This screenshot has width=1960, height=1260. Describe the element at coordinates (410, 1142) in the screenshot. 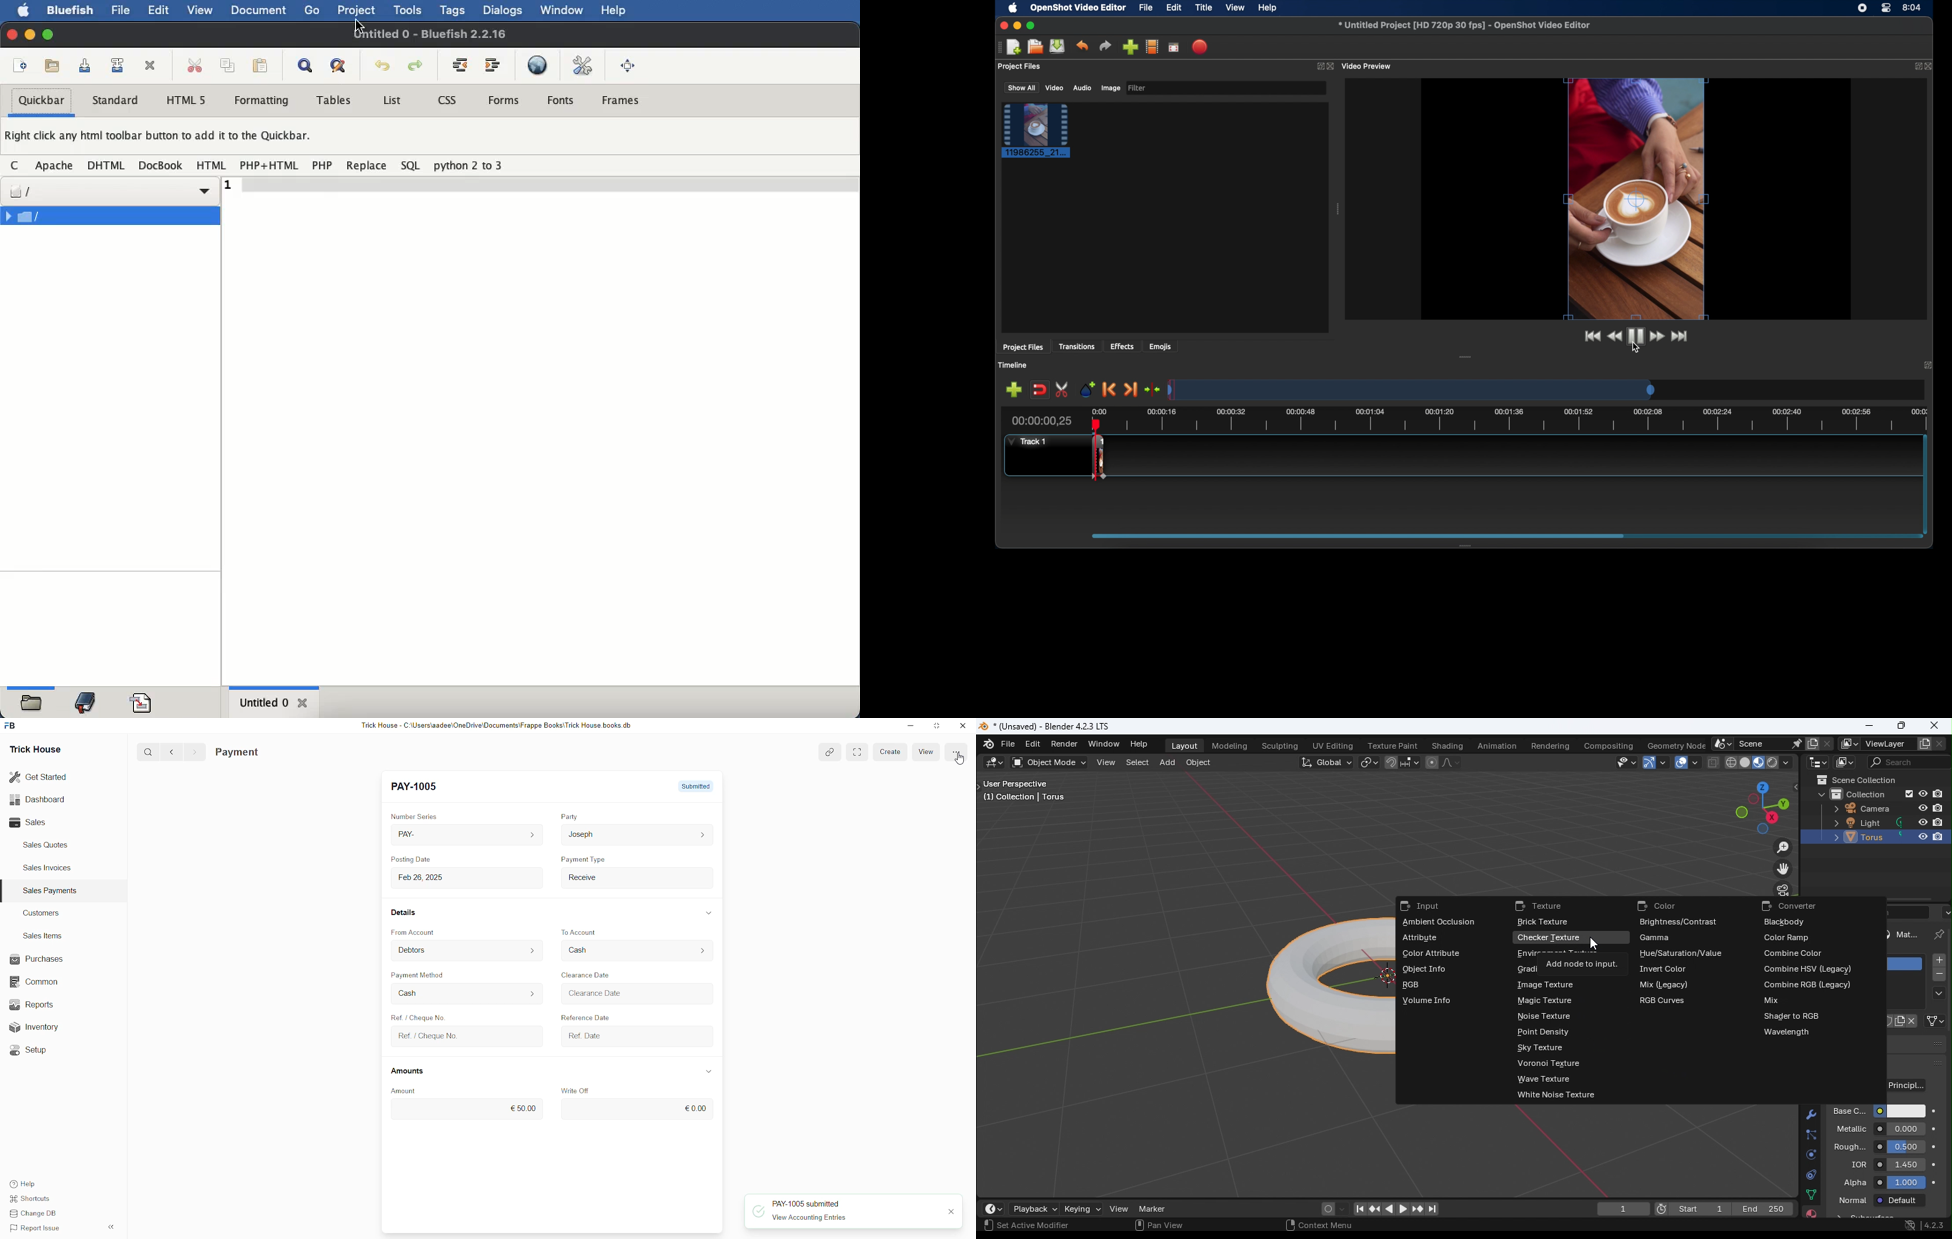

I see `References` at that location.